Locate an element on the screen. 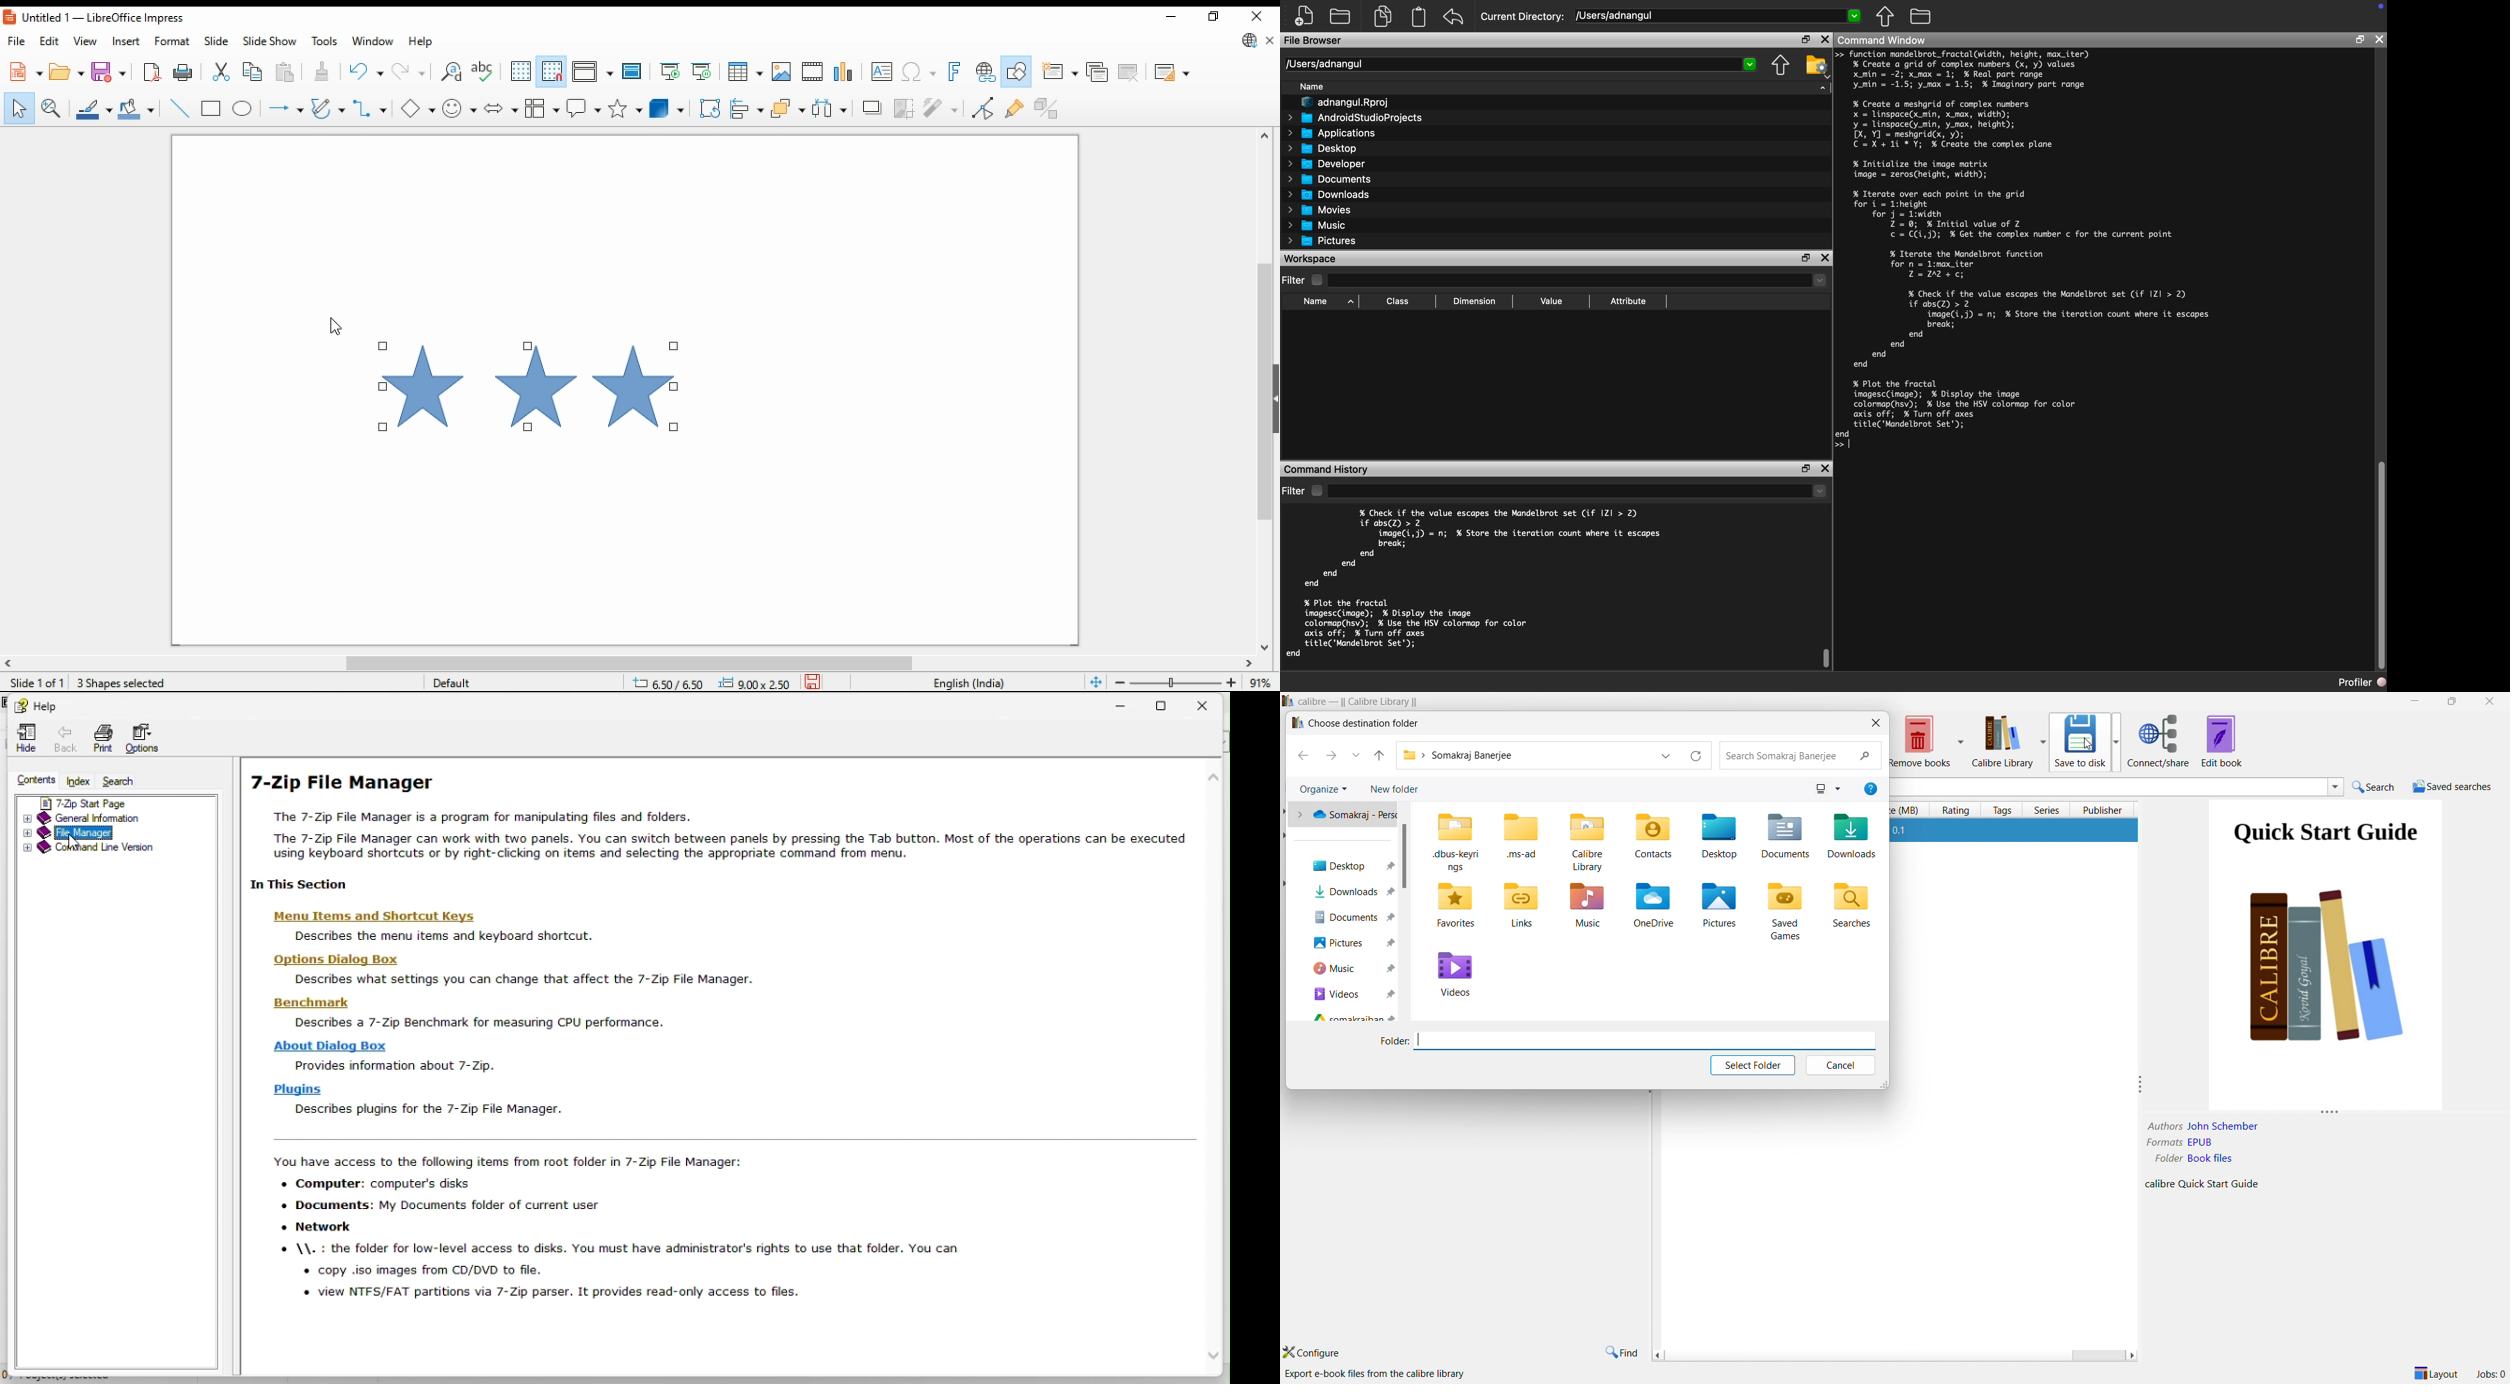 Image resolution: width=2520 pixels, height=1400 pixels. Documents is located at coordinates (1789, 837).